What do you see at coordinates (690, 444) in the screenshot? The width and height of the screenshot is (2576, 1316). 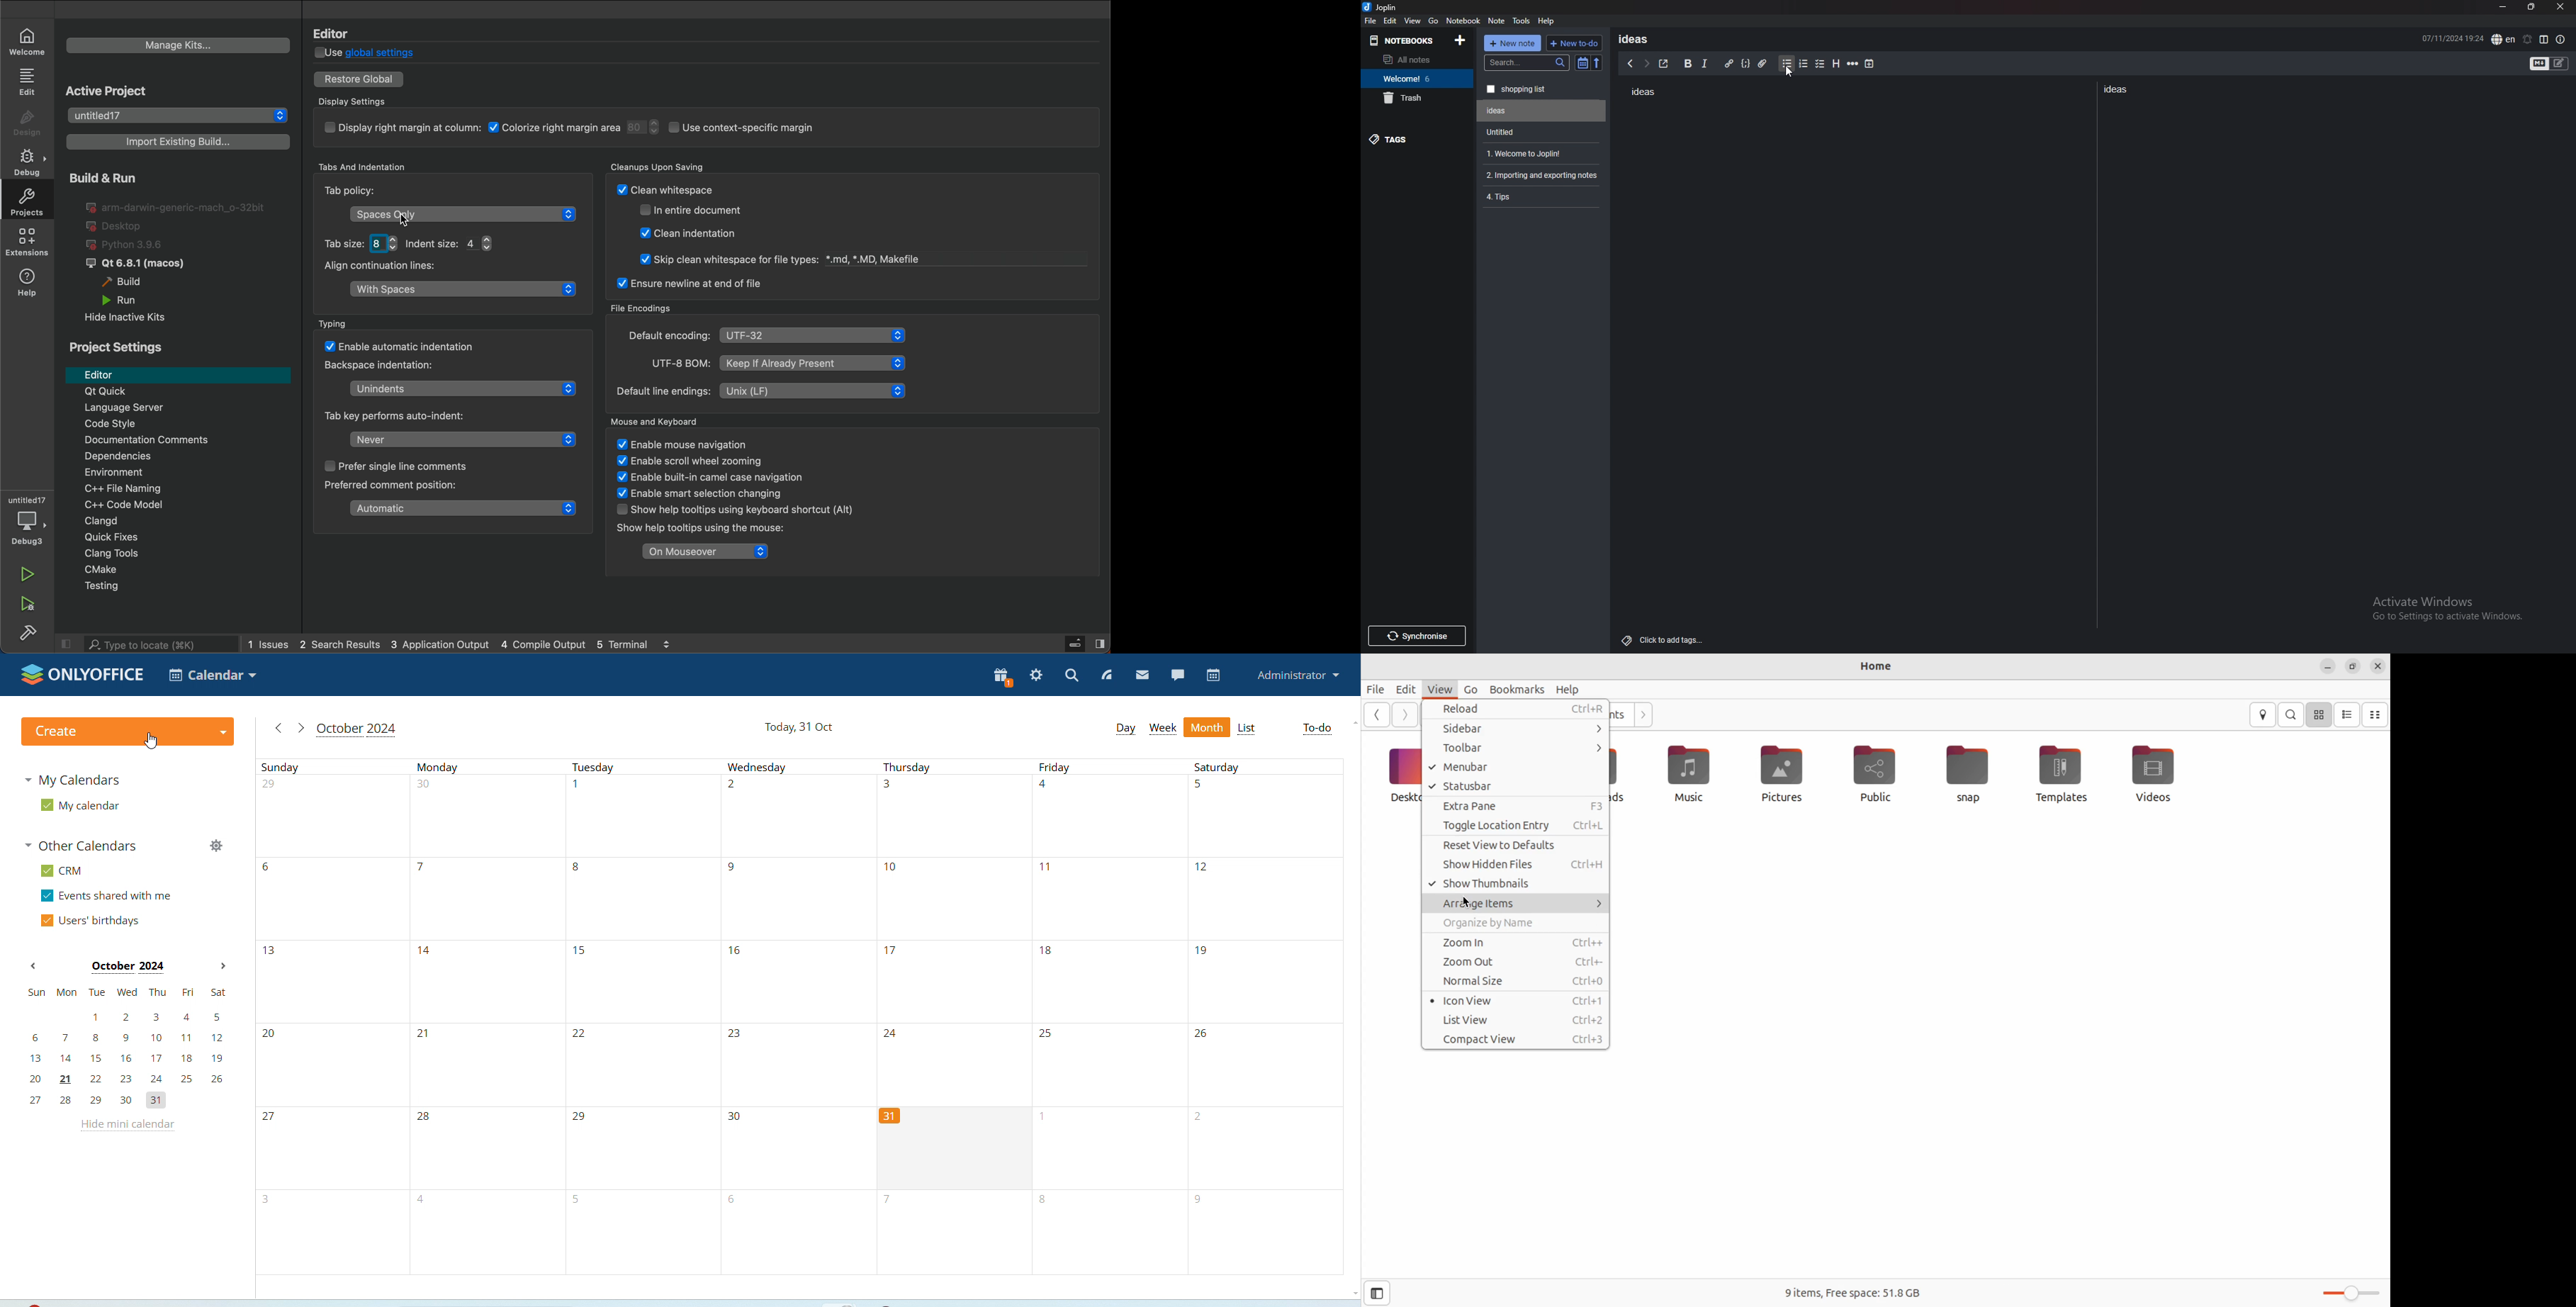 I see `enable mouse navigation` at bounding box center [690, 444].